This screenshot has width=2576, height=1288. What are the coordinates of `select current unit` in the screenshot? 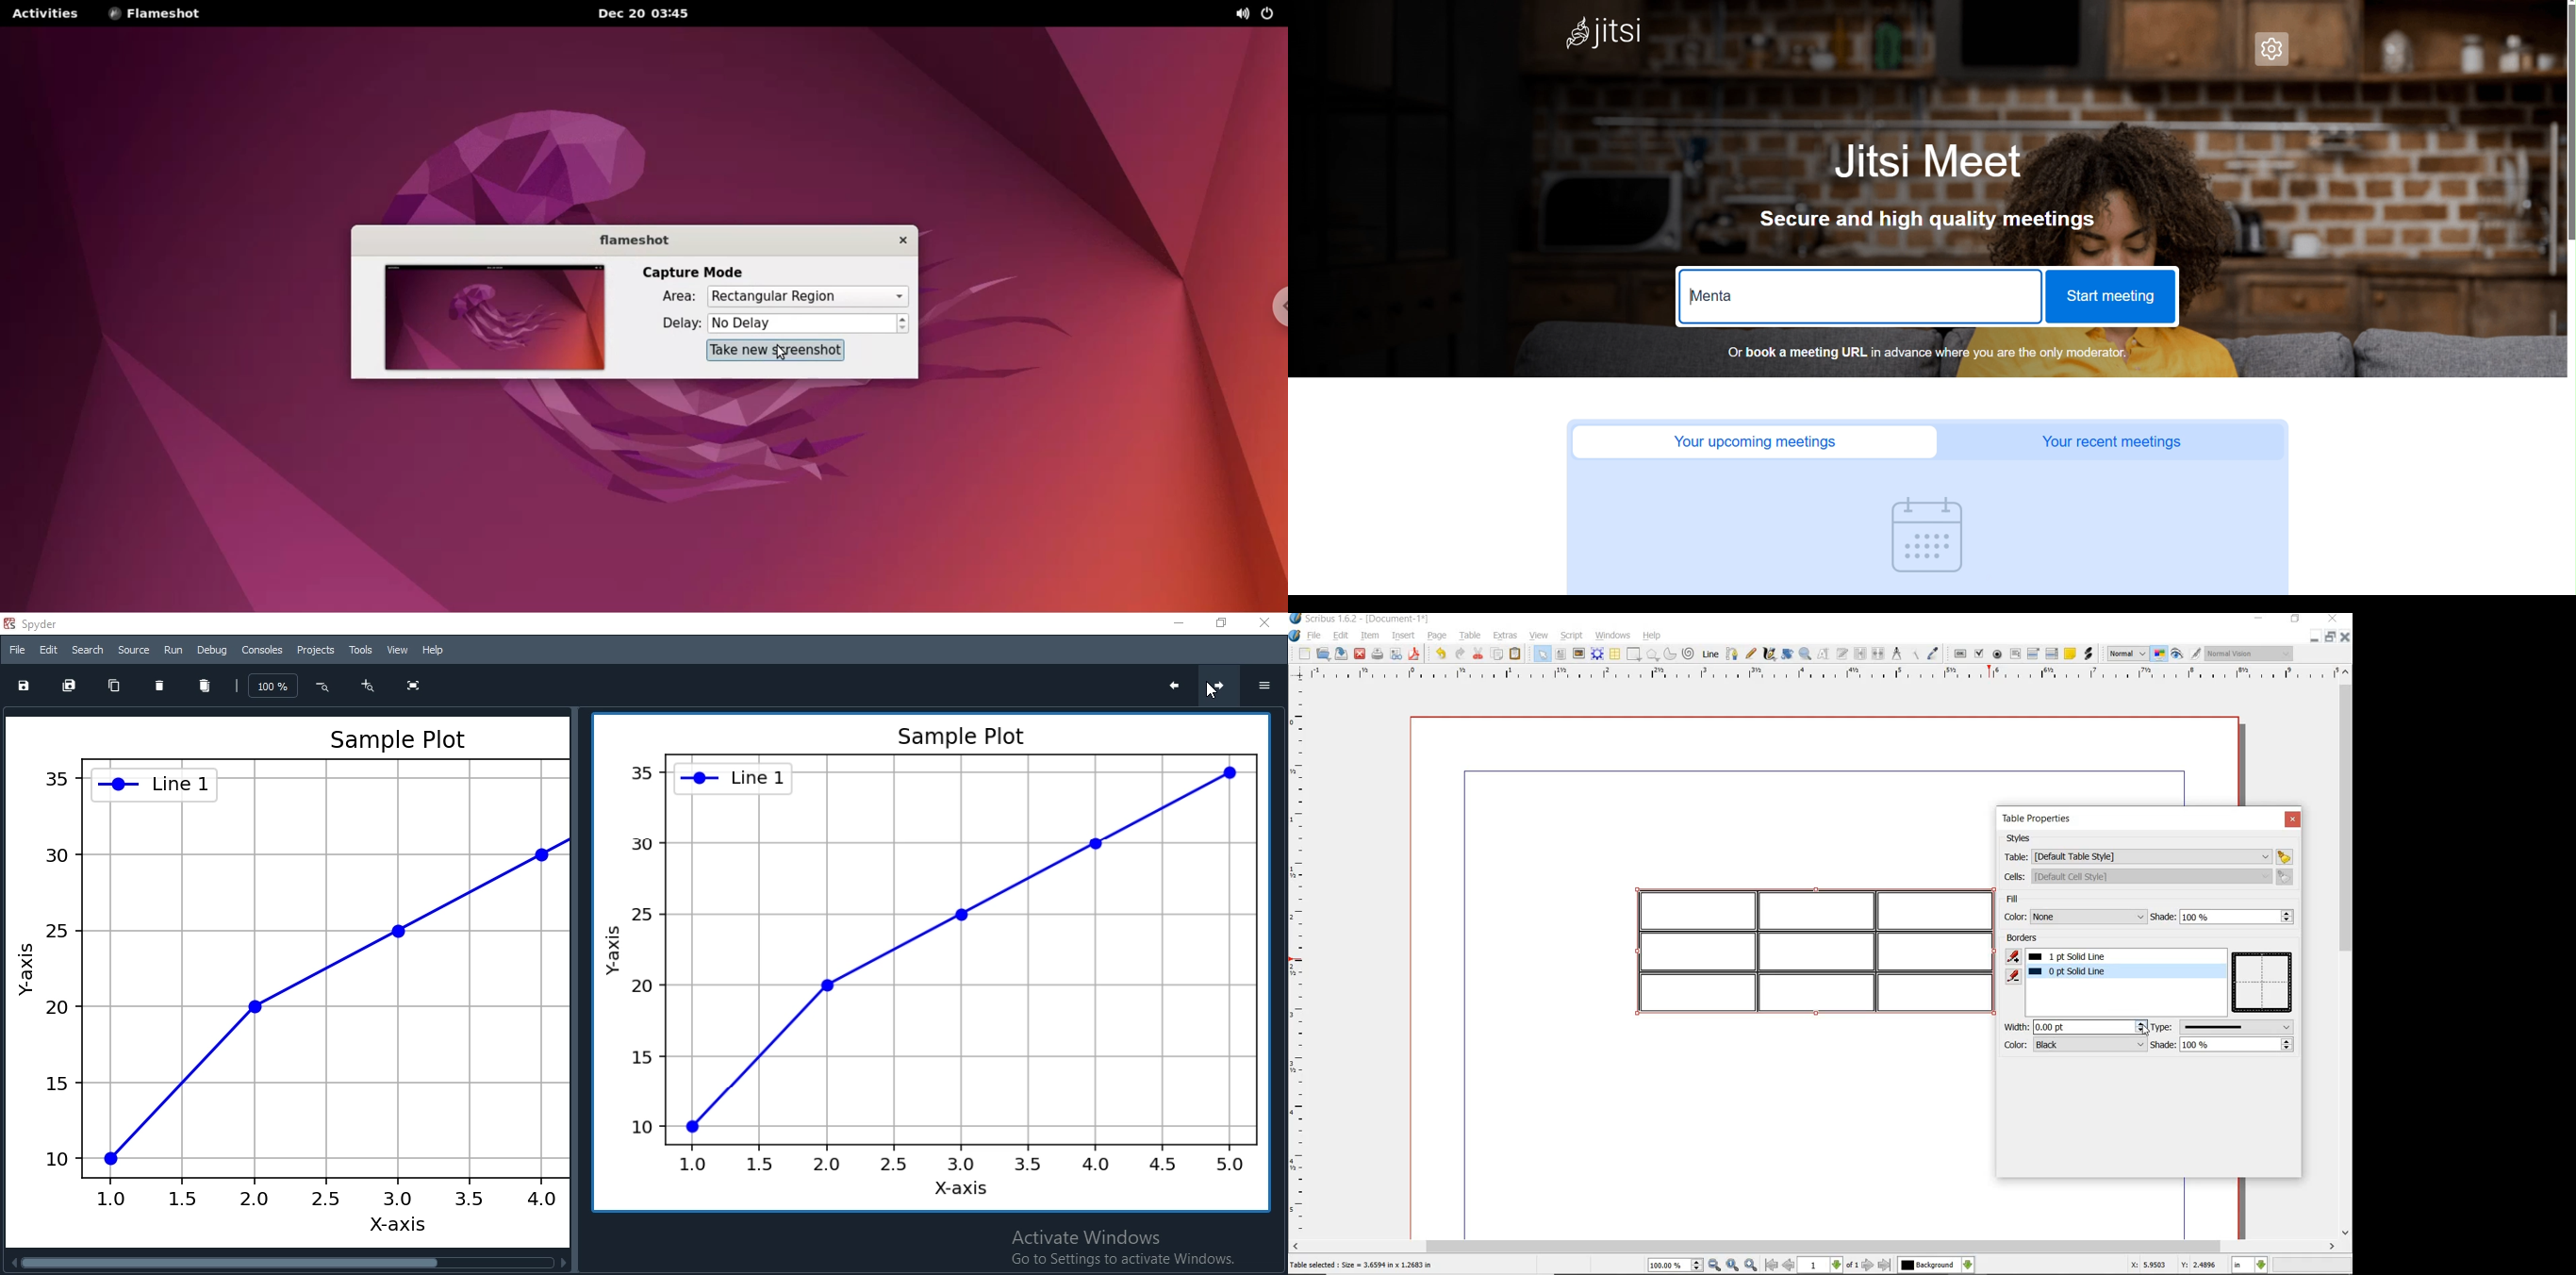 It's located at (2250, 1265).